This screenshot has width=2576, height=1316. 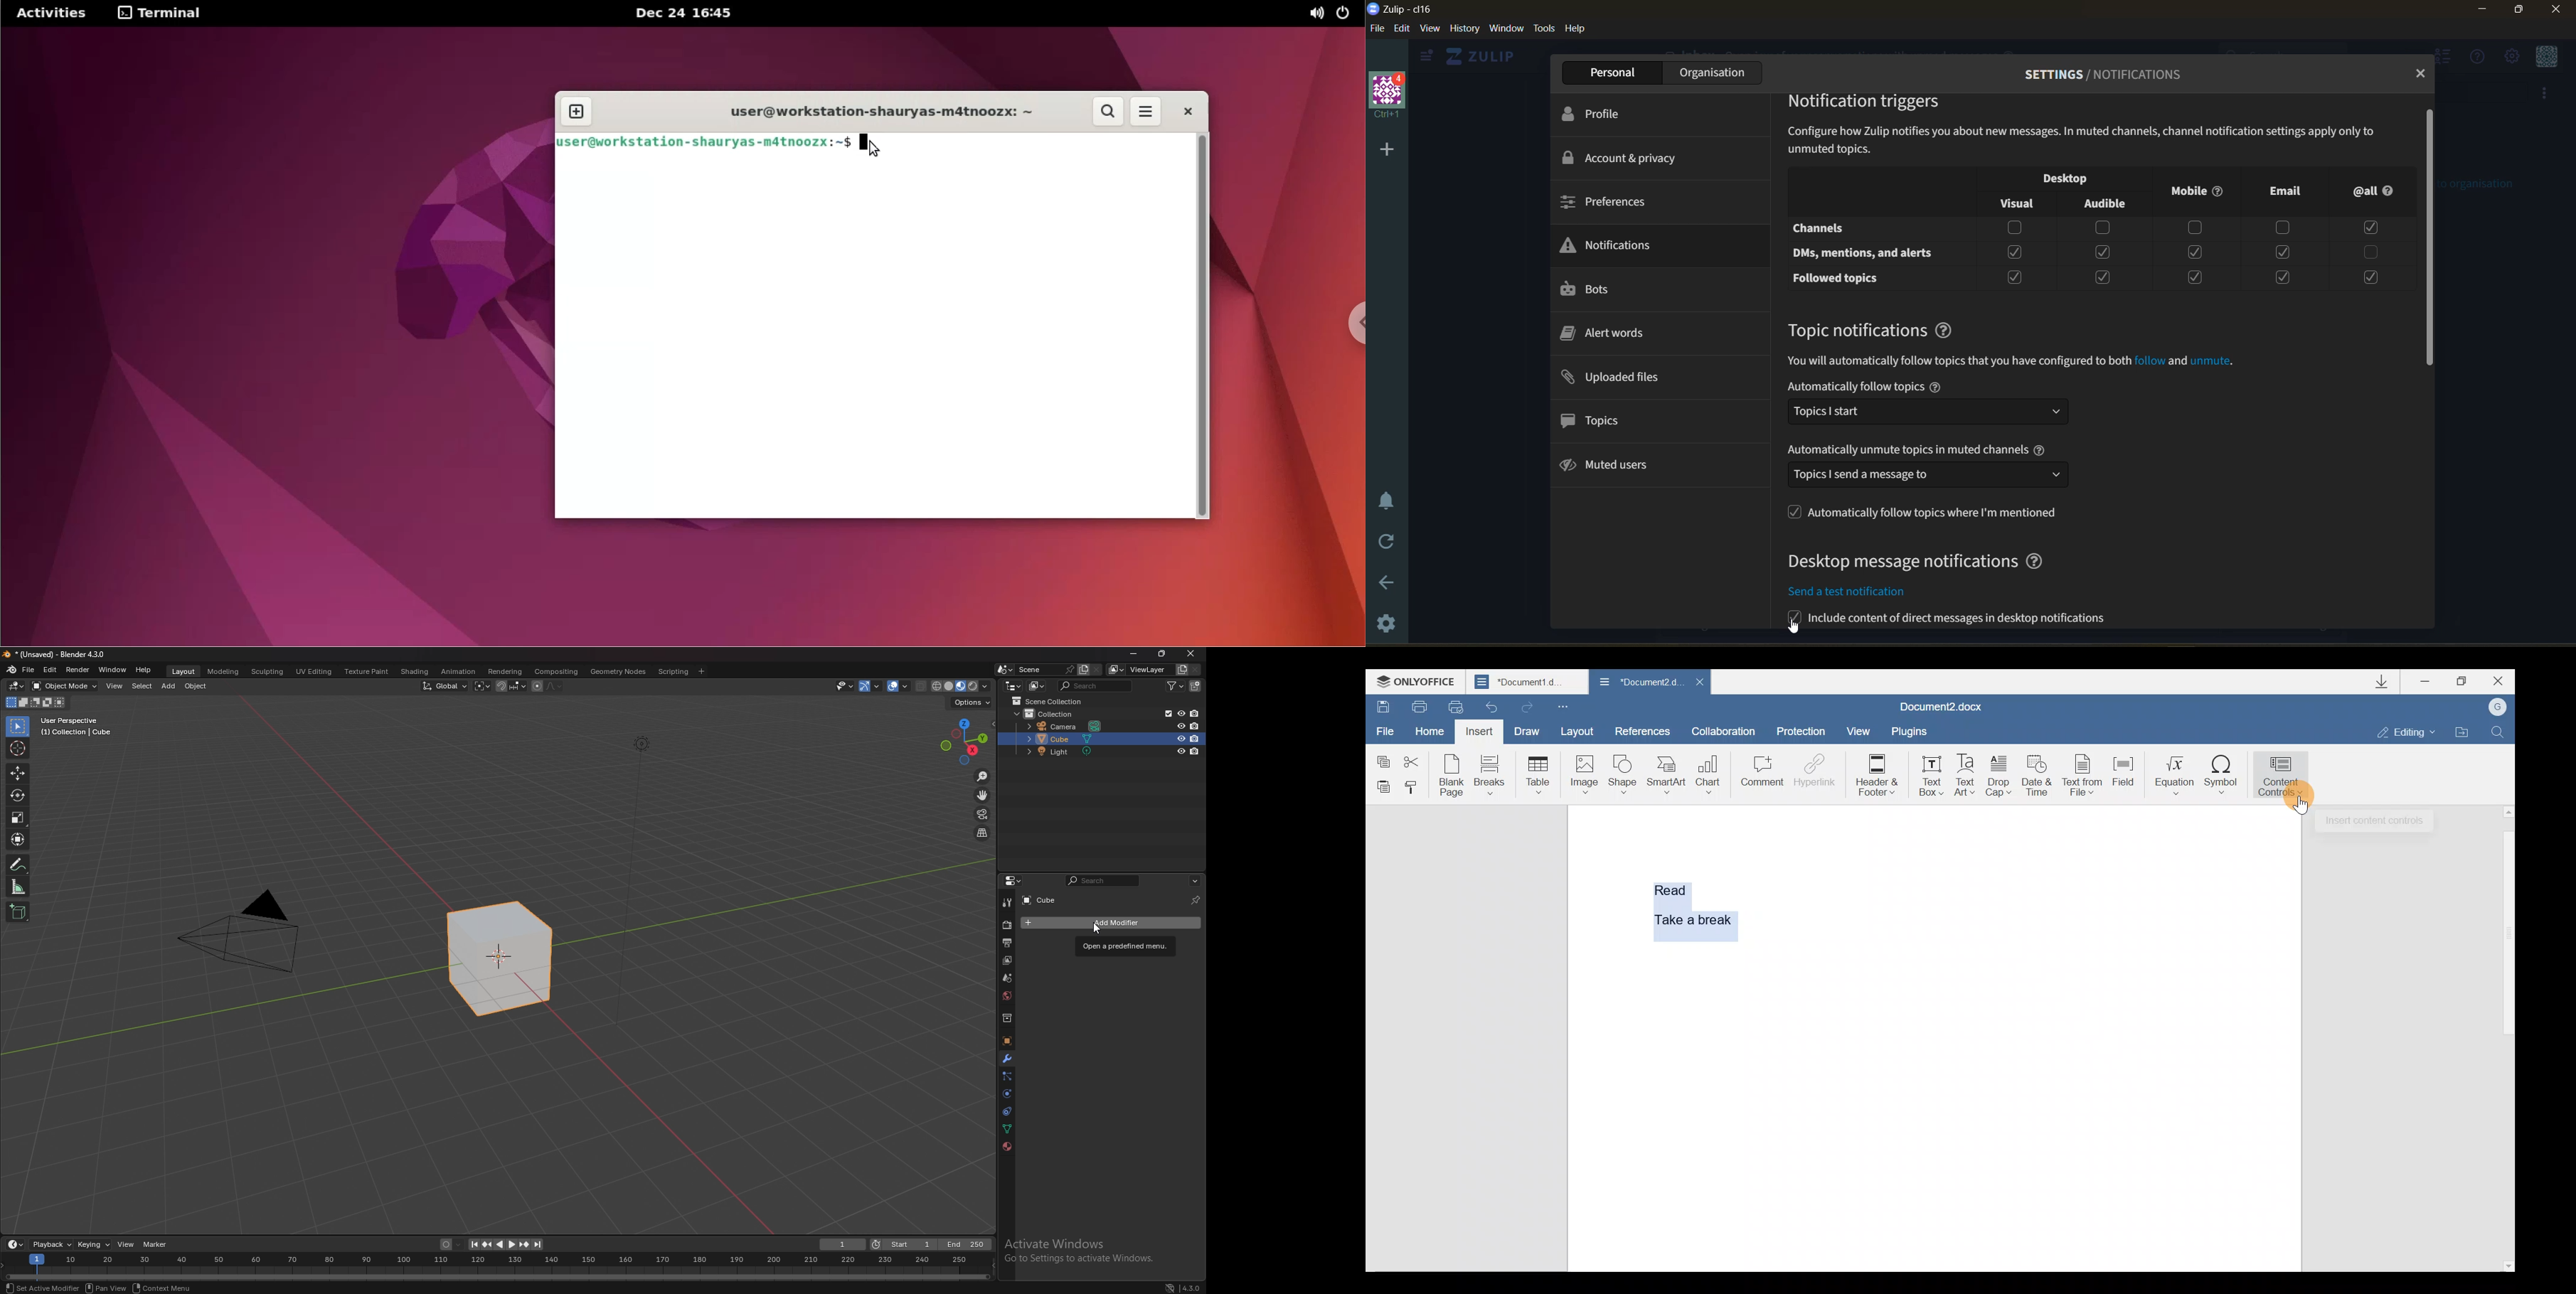 What do you see at coordinates (2199, 192) in the screenshot?
I see `Mobile` at bounding box center [2199, 192].